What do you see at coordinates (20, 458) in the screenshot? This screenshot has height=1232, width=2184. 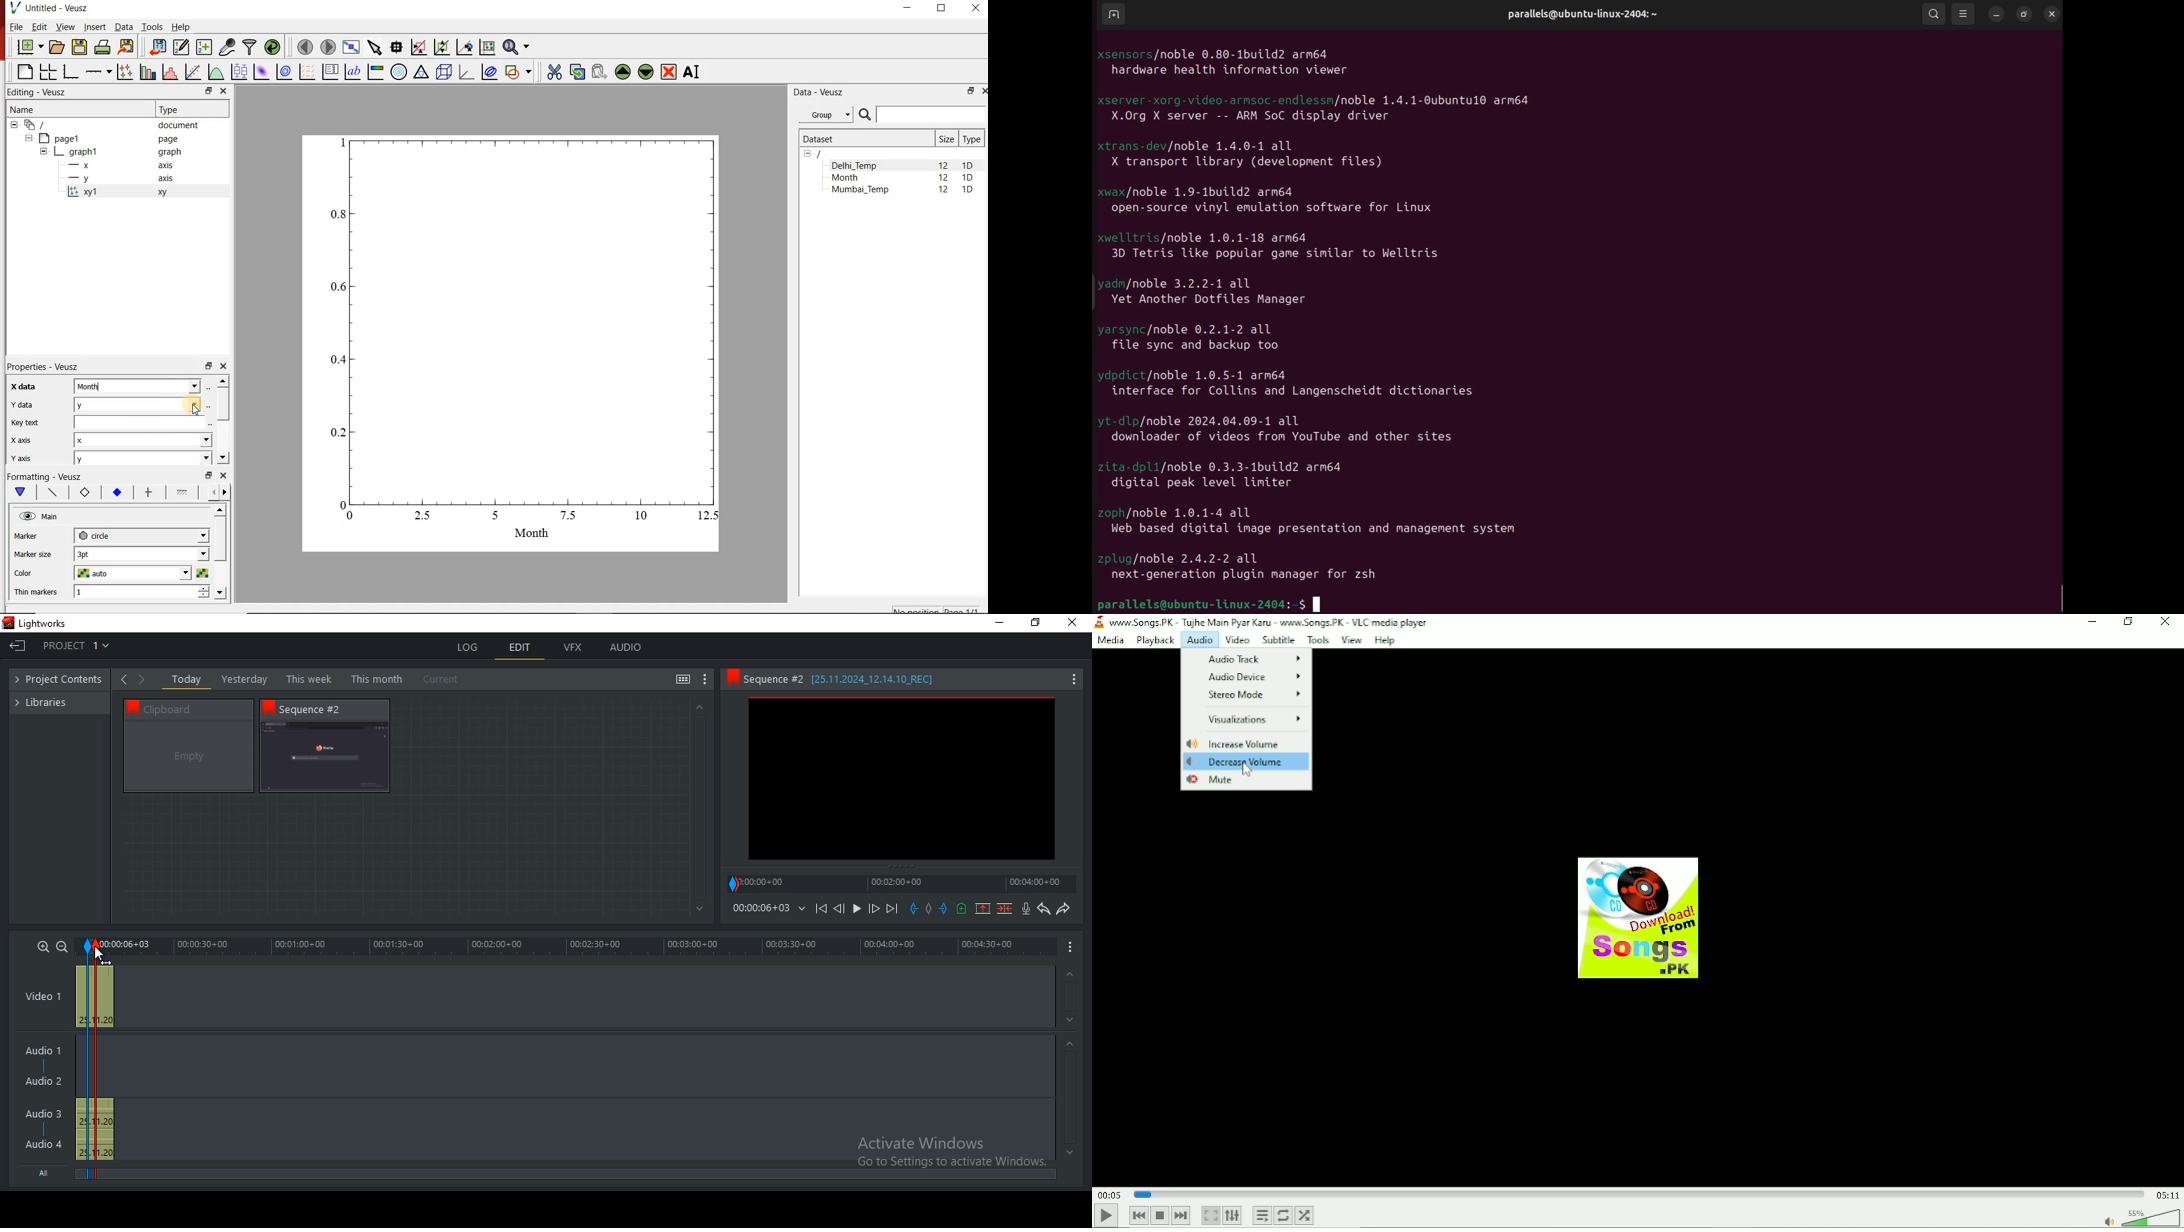 I see `y axis` at bounding box center [20, 458].